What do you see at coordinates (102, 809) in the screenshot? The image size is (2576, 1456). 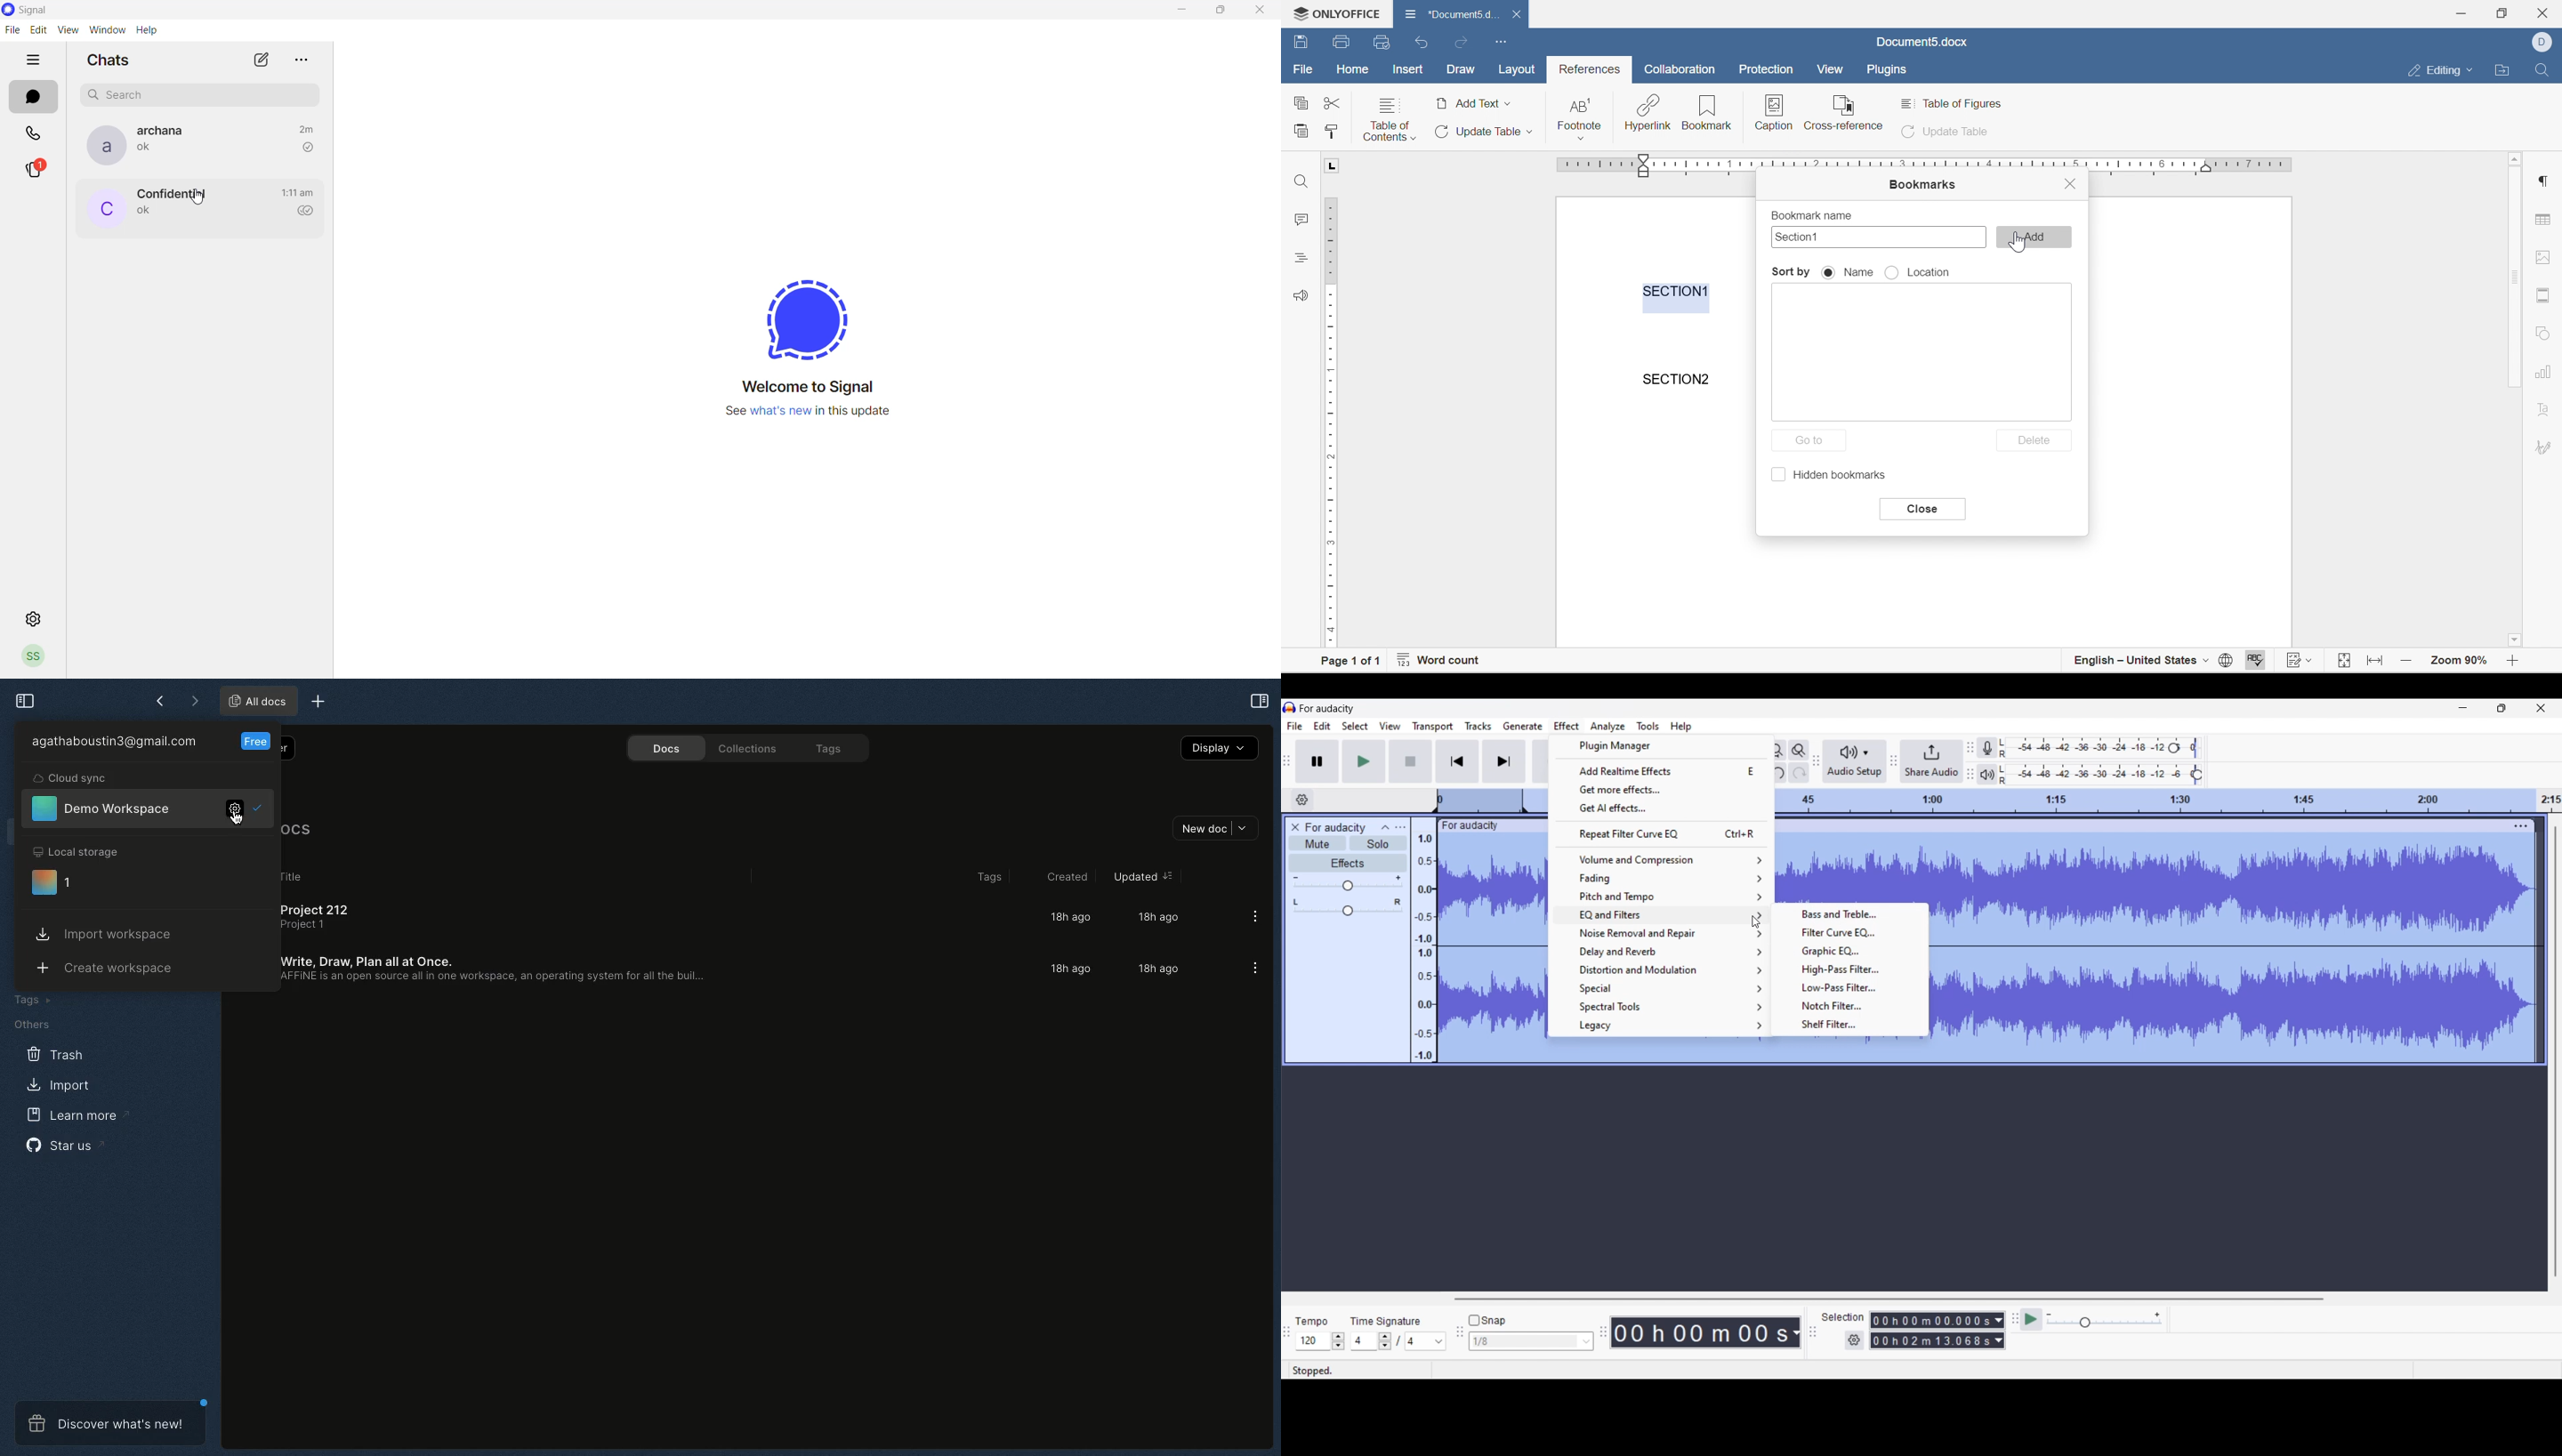 I see `Demo workspace` at bounding box center [102, 809].